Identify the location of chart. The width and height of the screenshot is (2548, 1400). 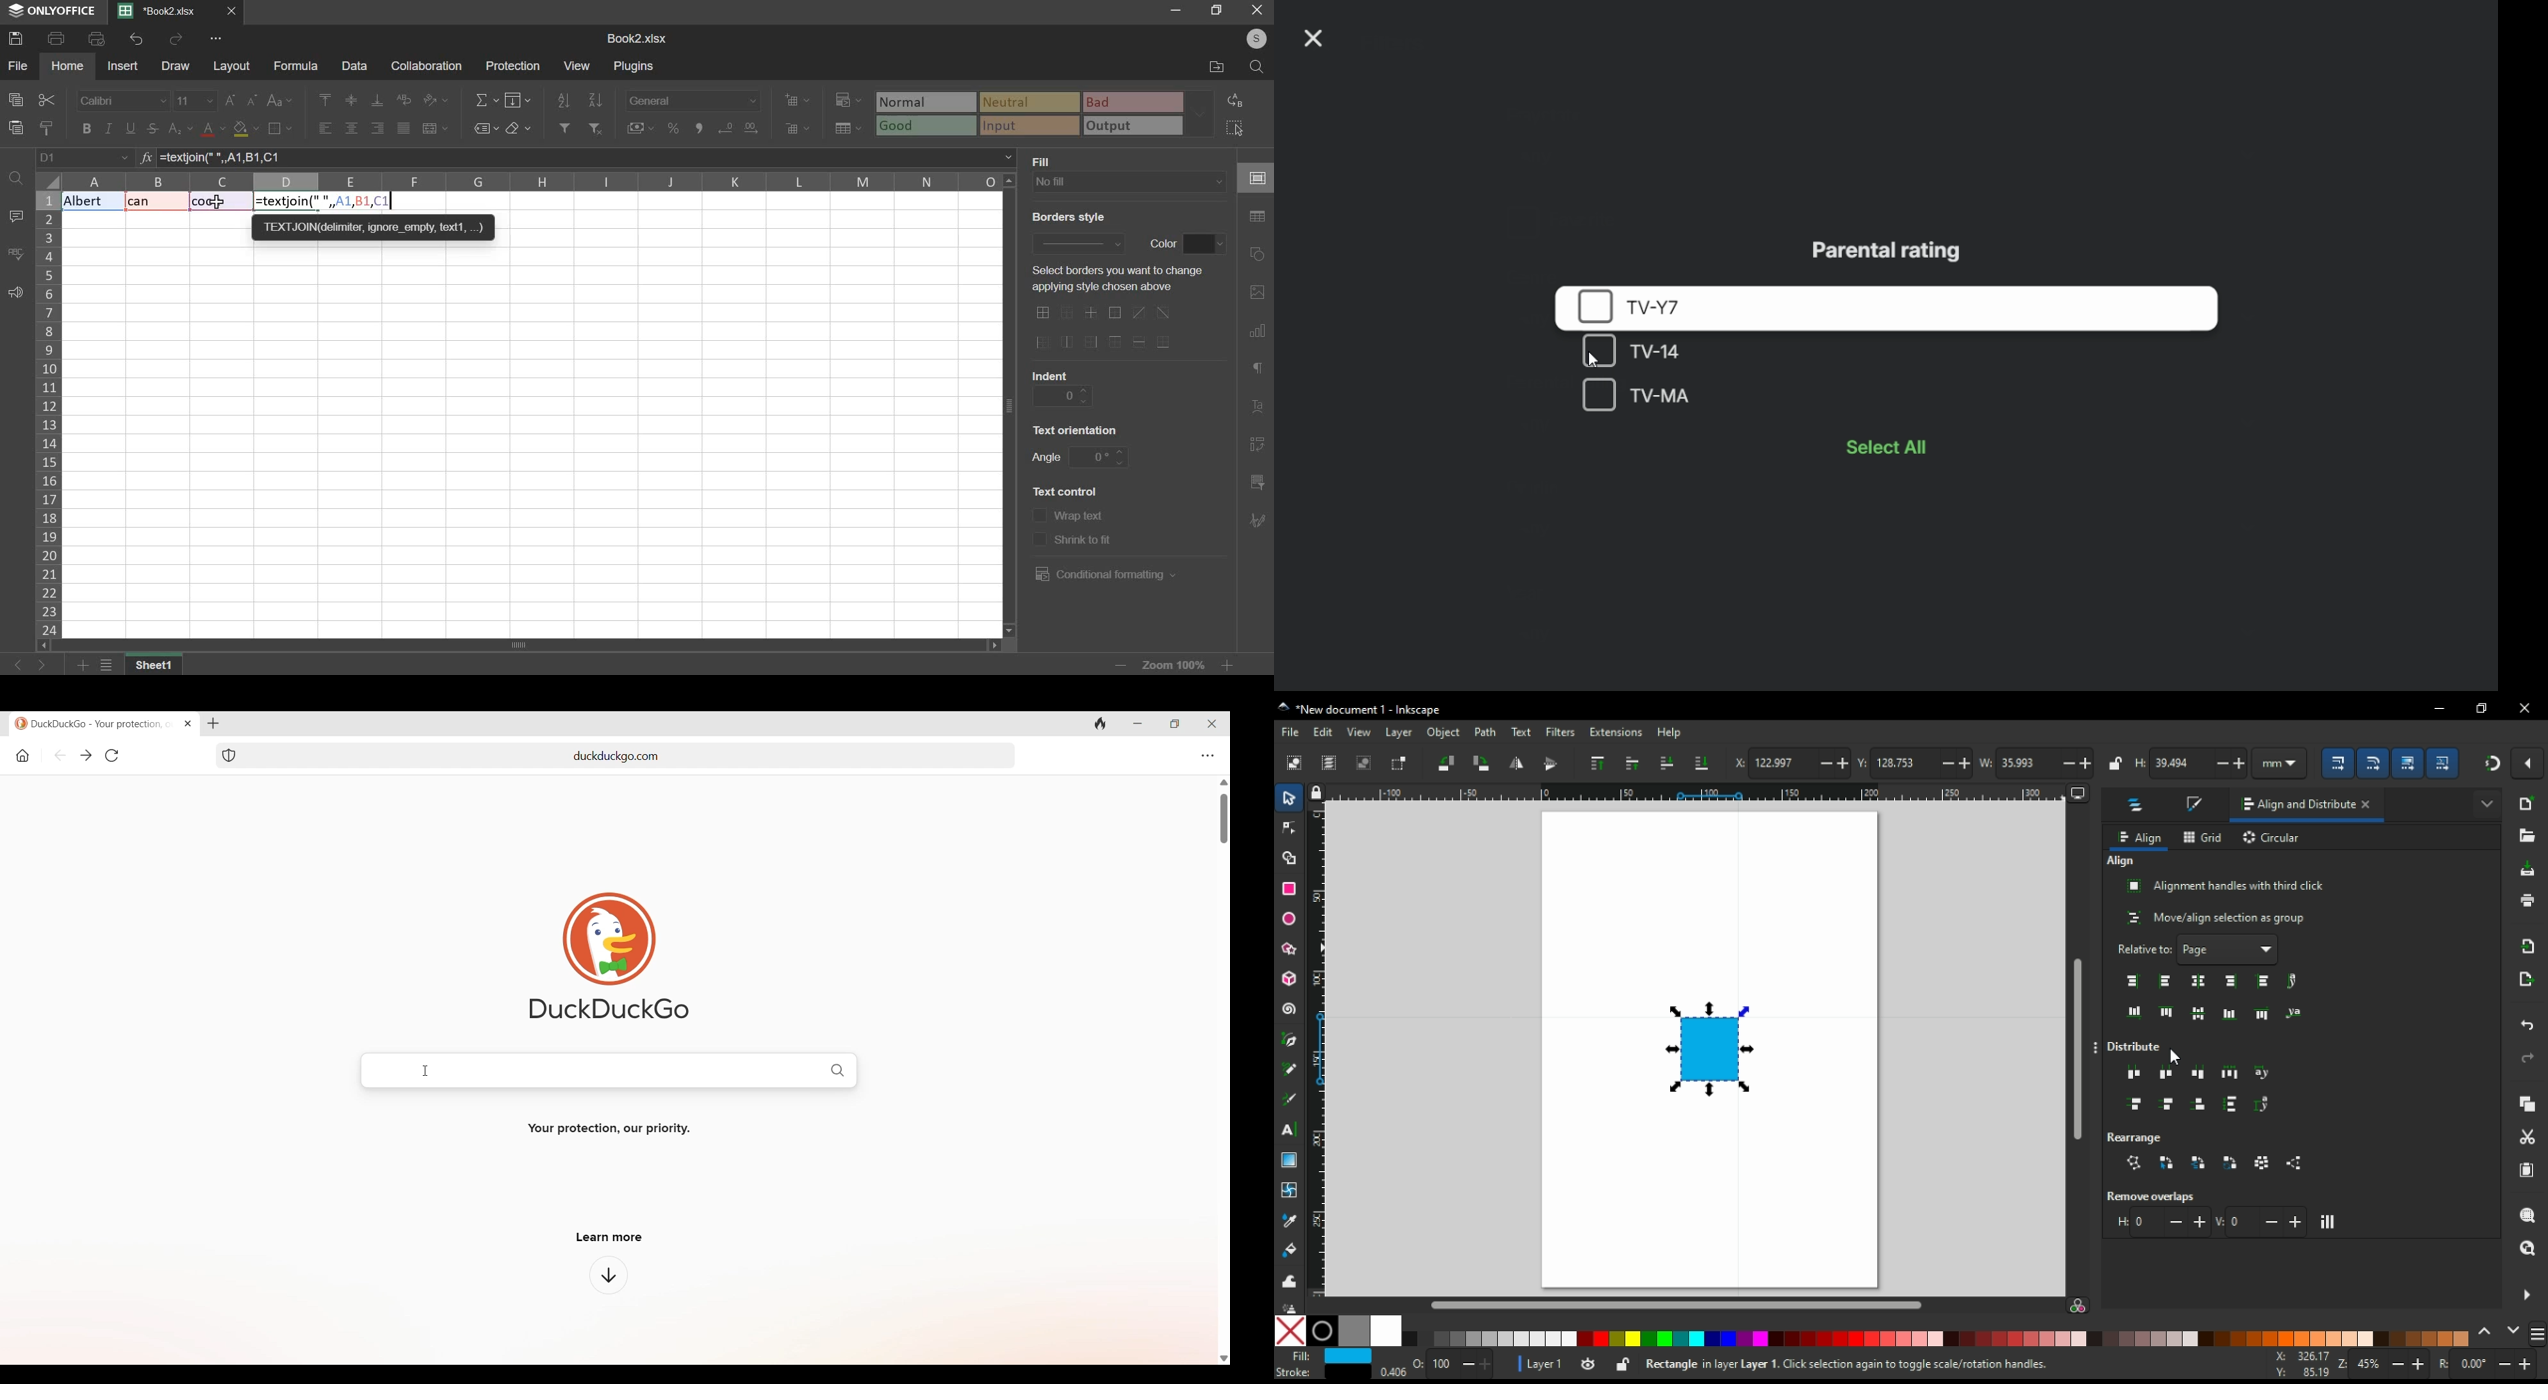
(1257, 334).